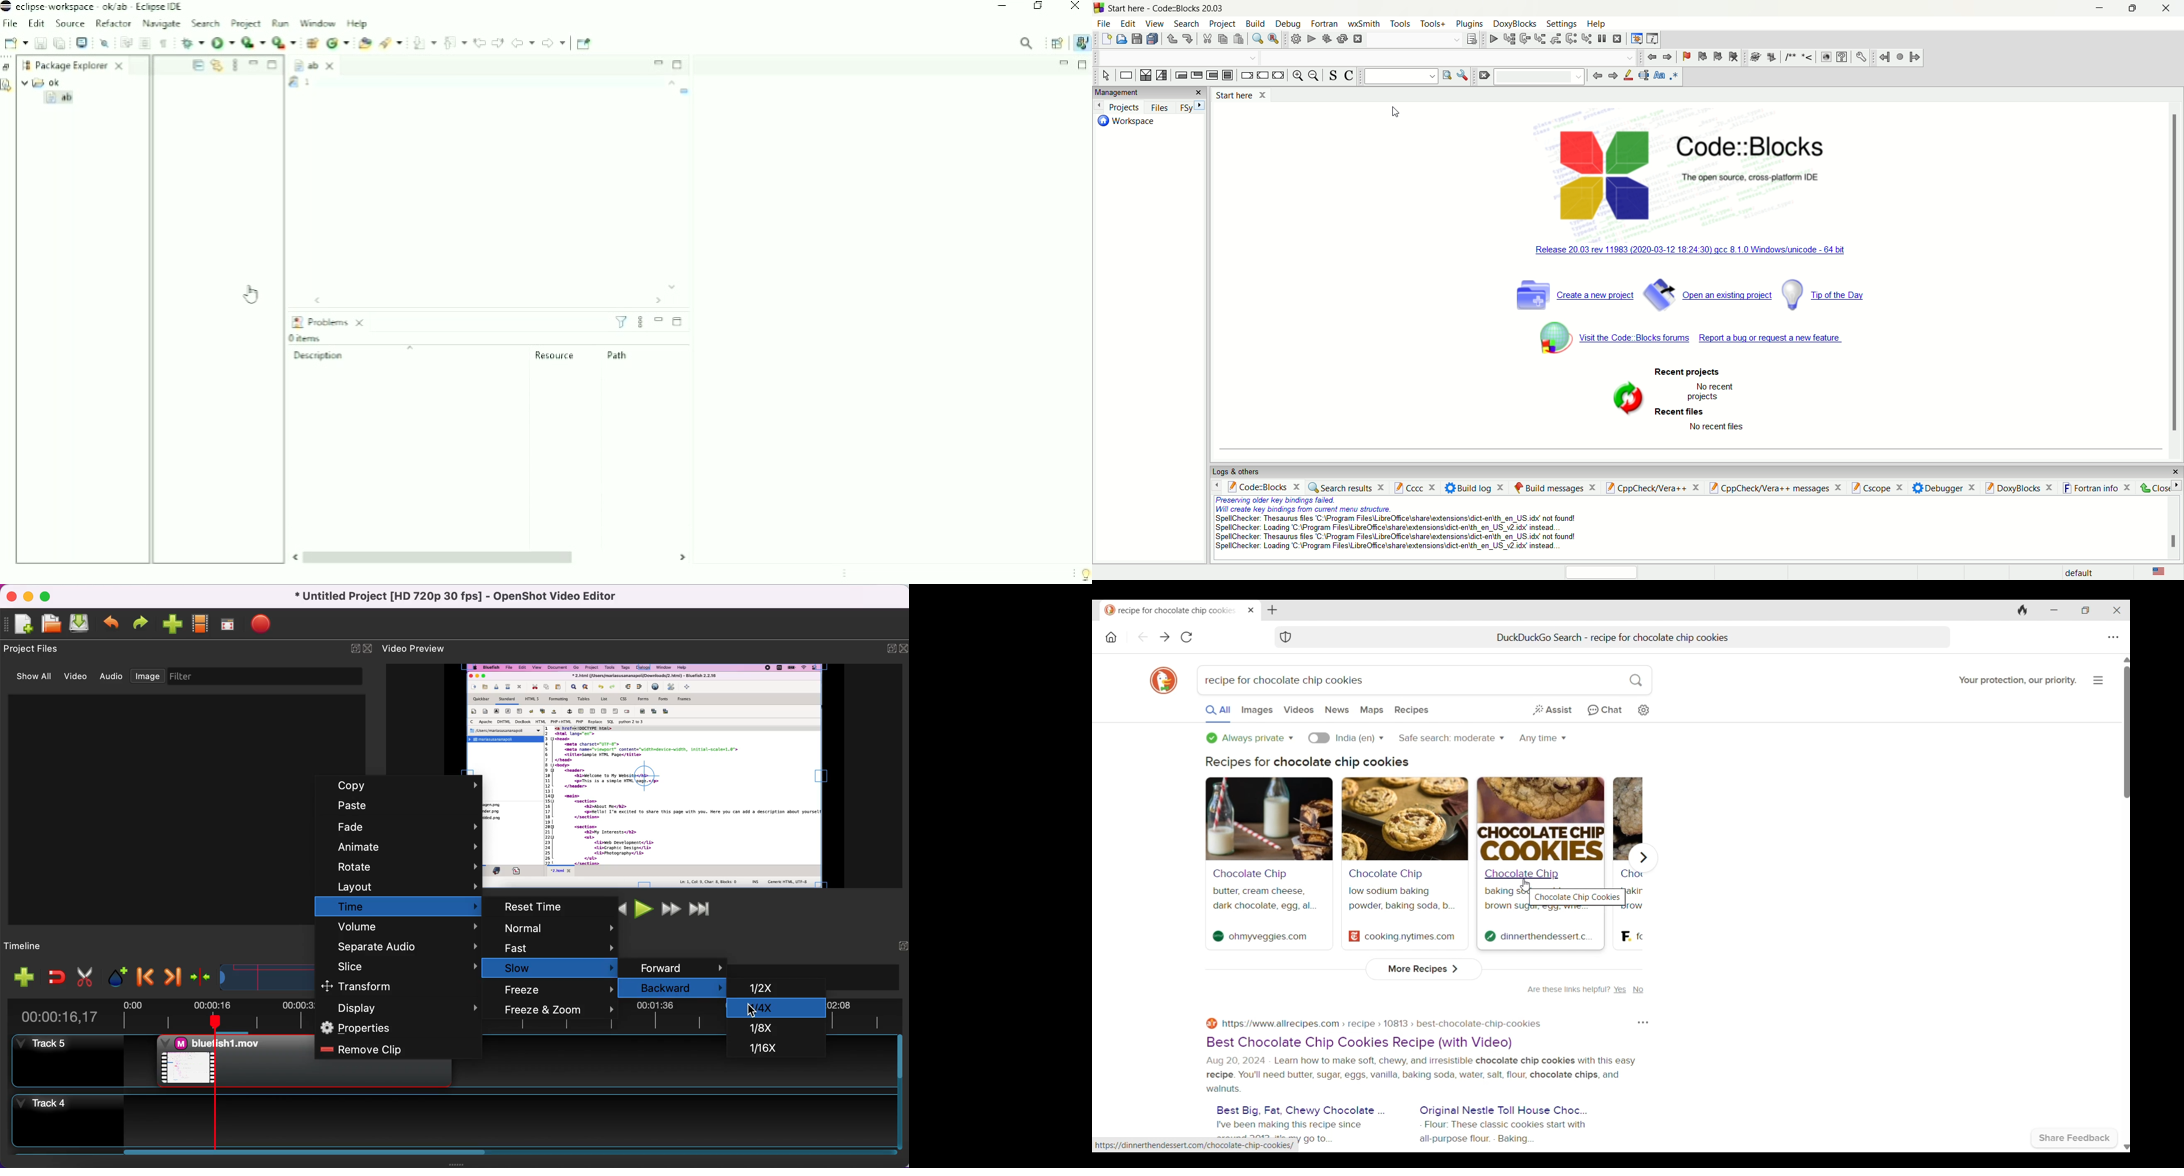  I want to click on open, so click(1122, 39).